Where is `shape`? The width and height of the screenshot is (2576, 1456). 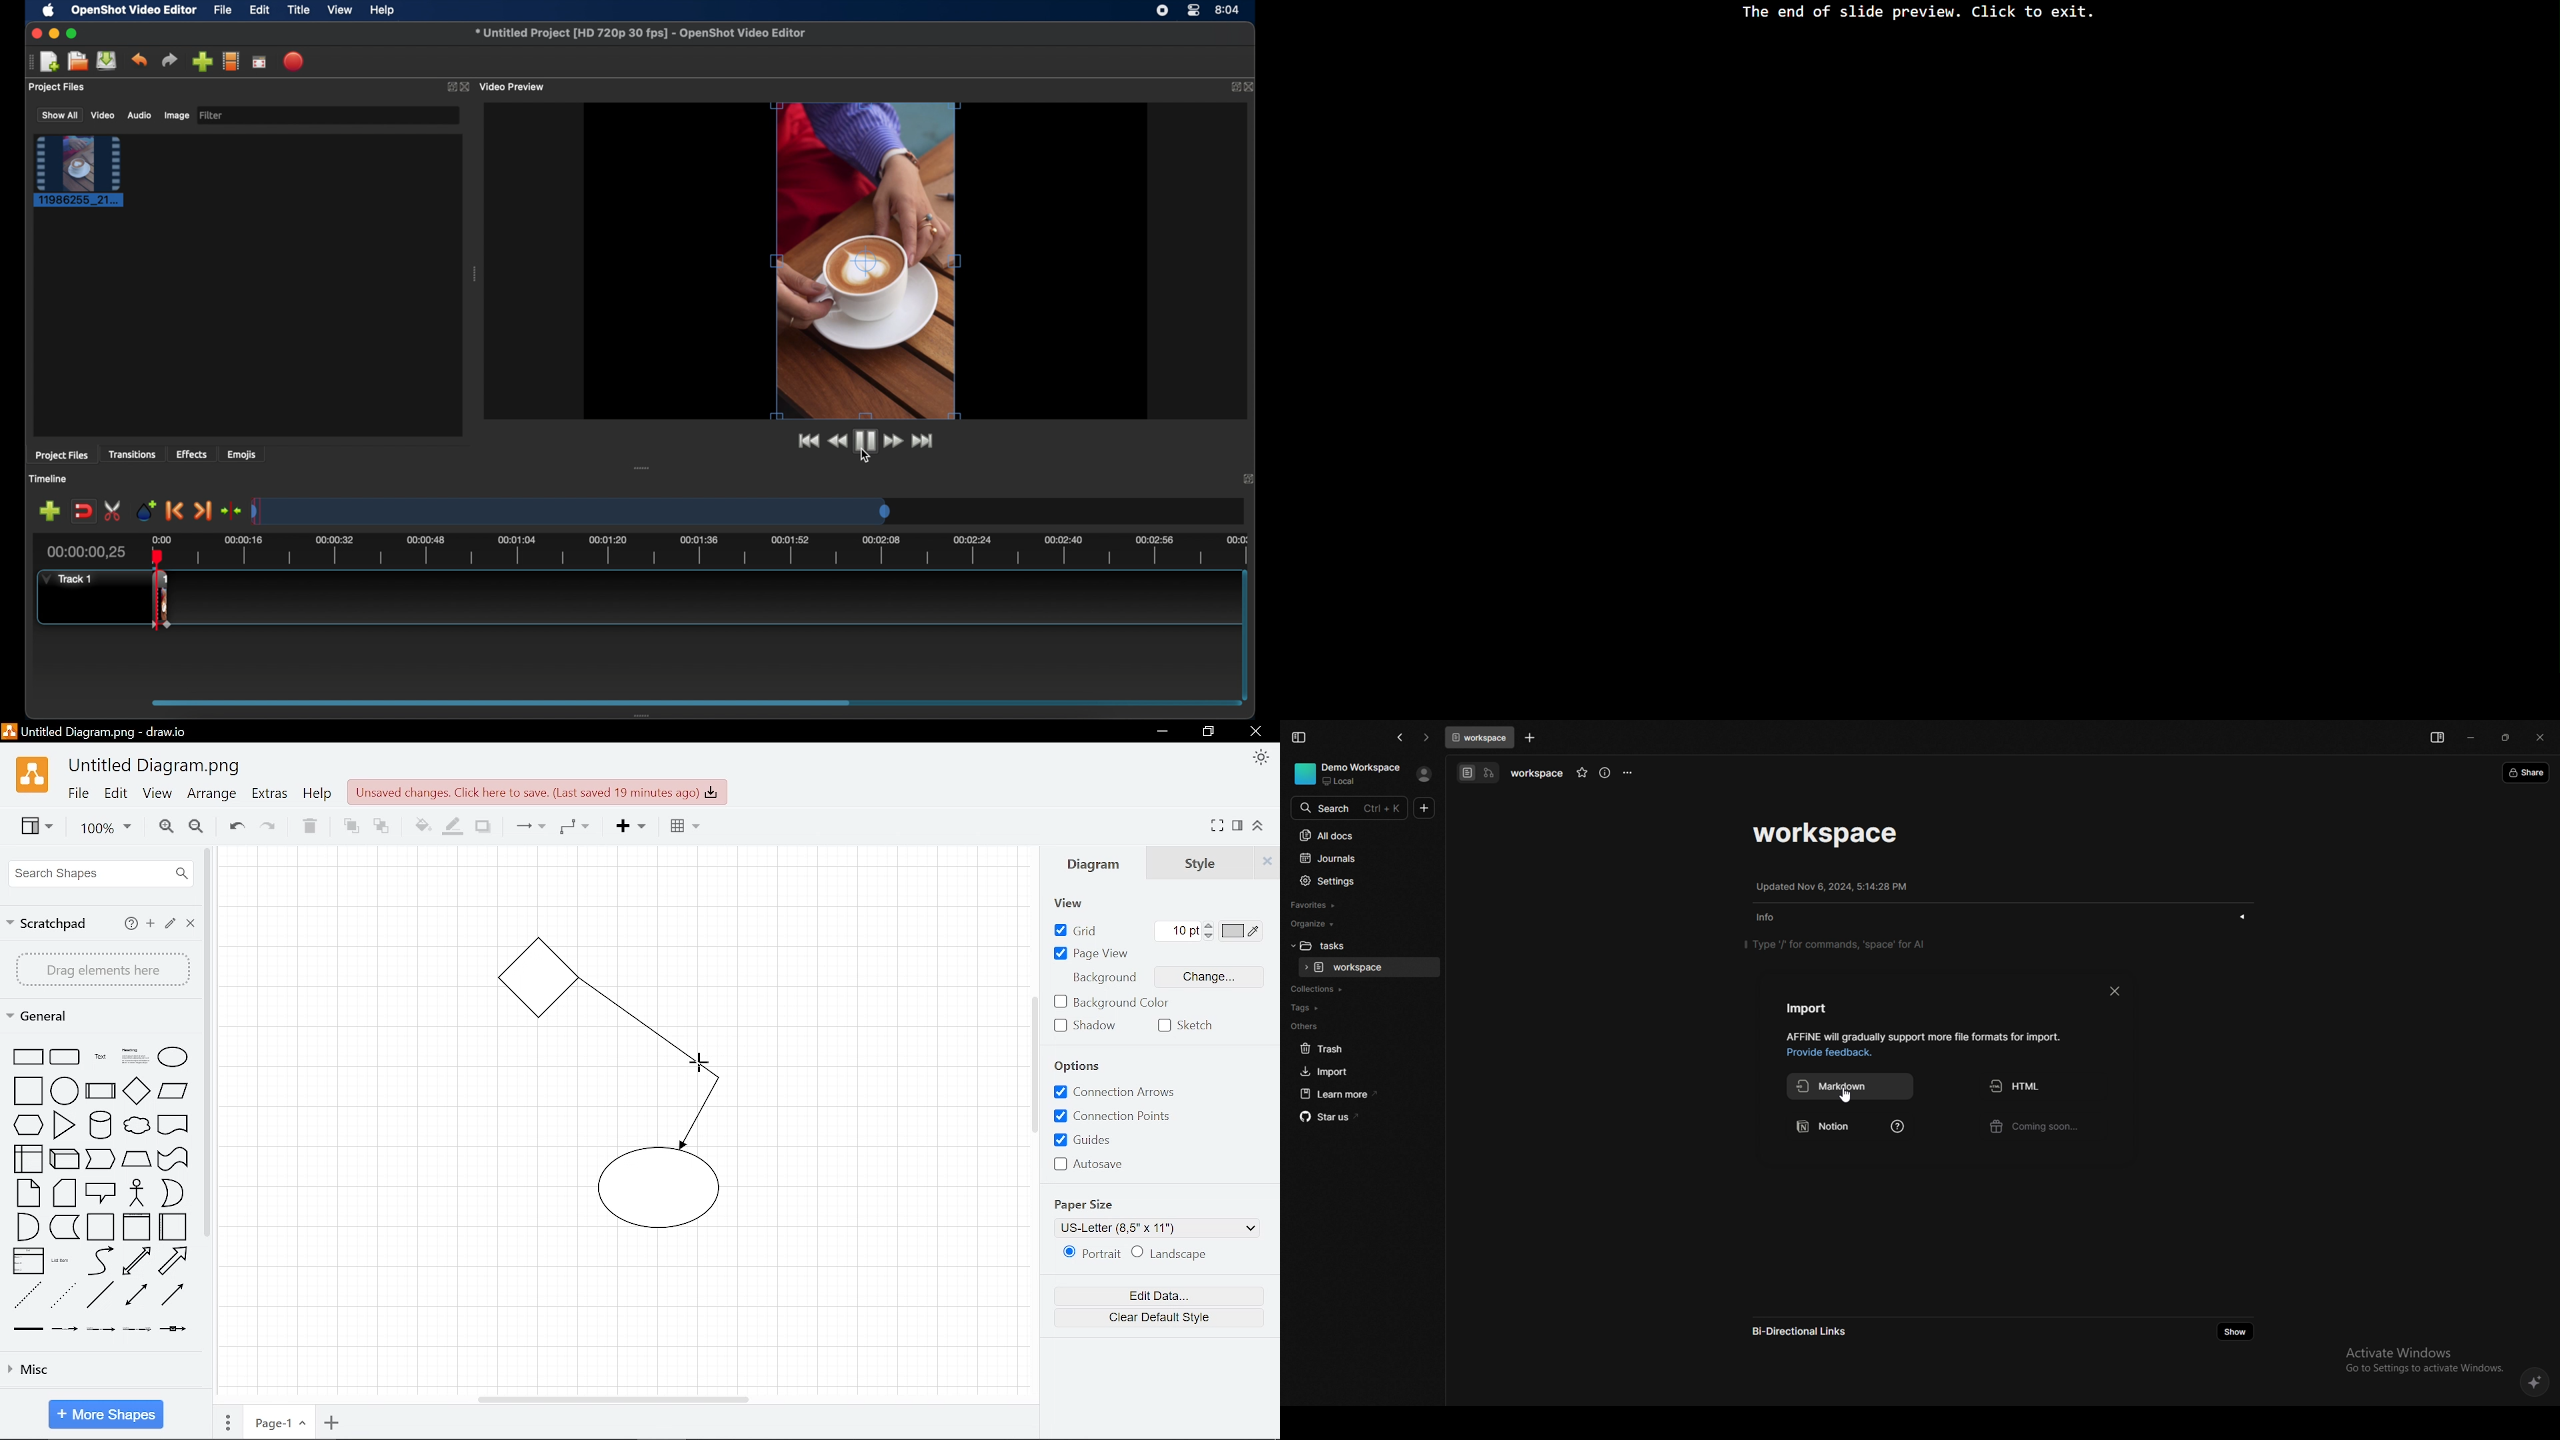
shape is located at coordinates (65, 1228).